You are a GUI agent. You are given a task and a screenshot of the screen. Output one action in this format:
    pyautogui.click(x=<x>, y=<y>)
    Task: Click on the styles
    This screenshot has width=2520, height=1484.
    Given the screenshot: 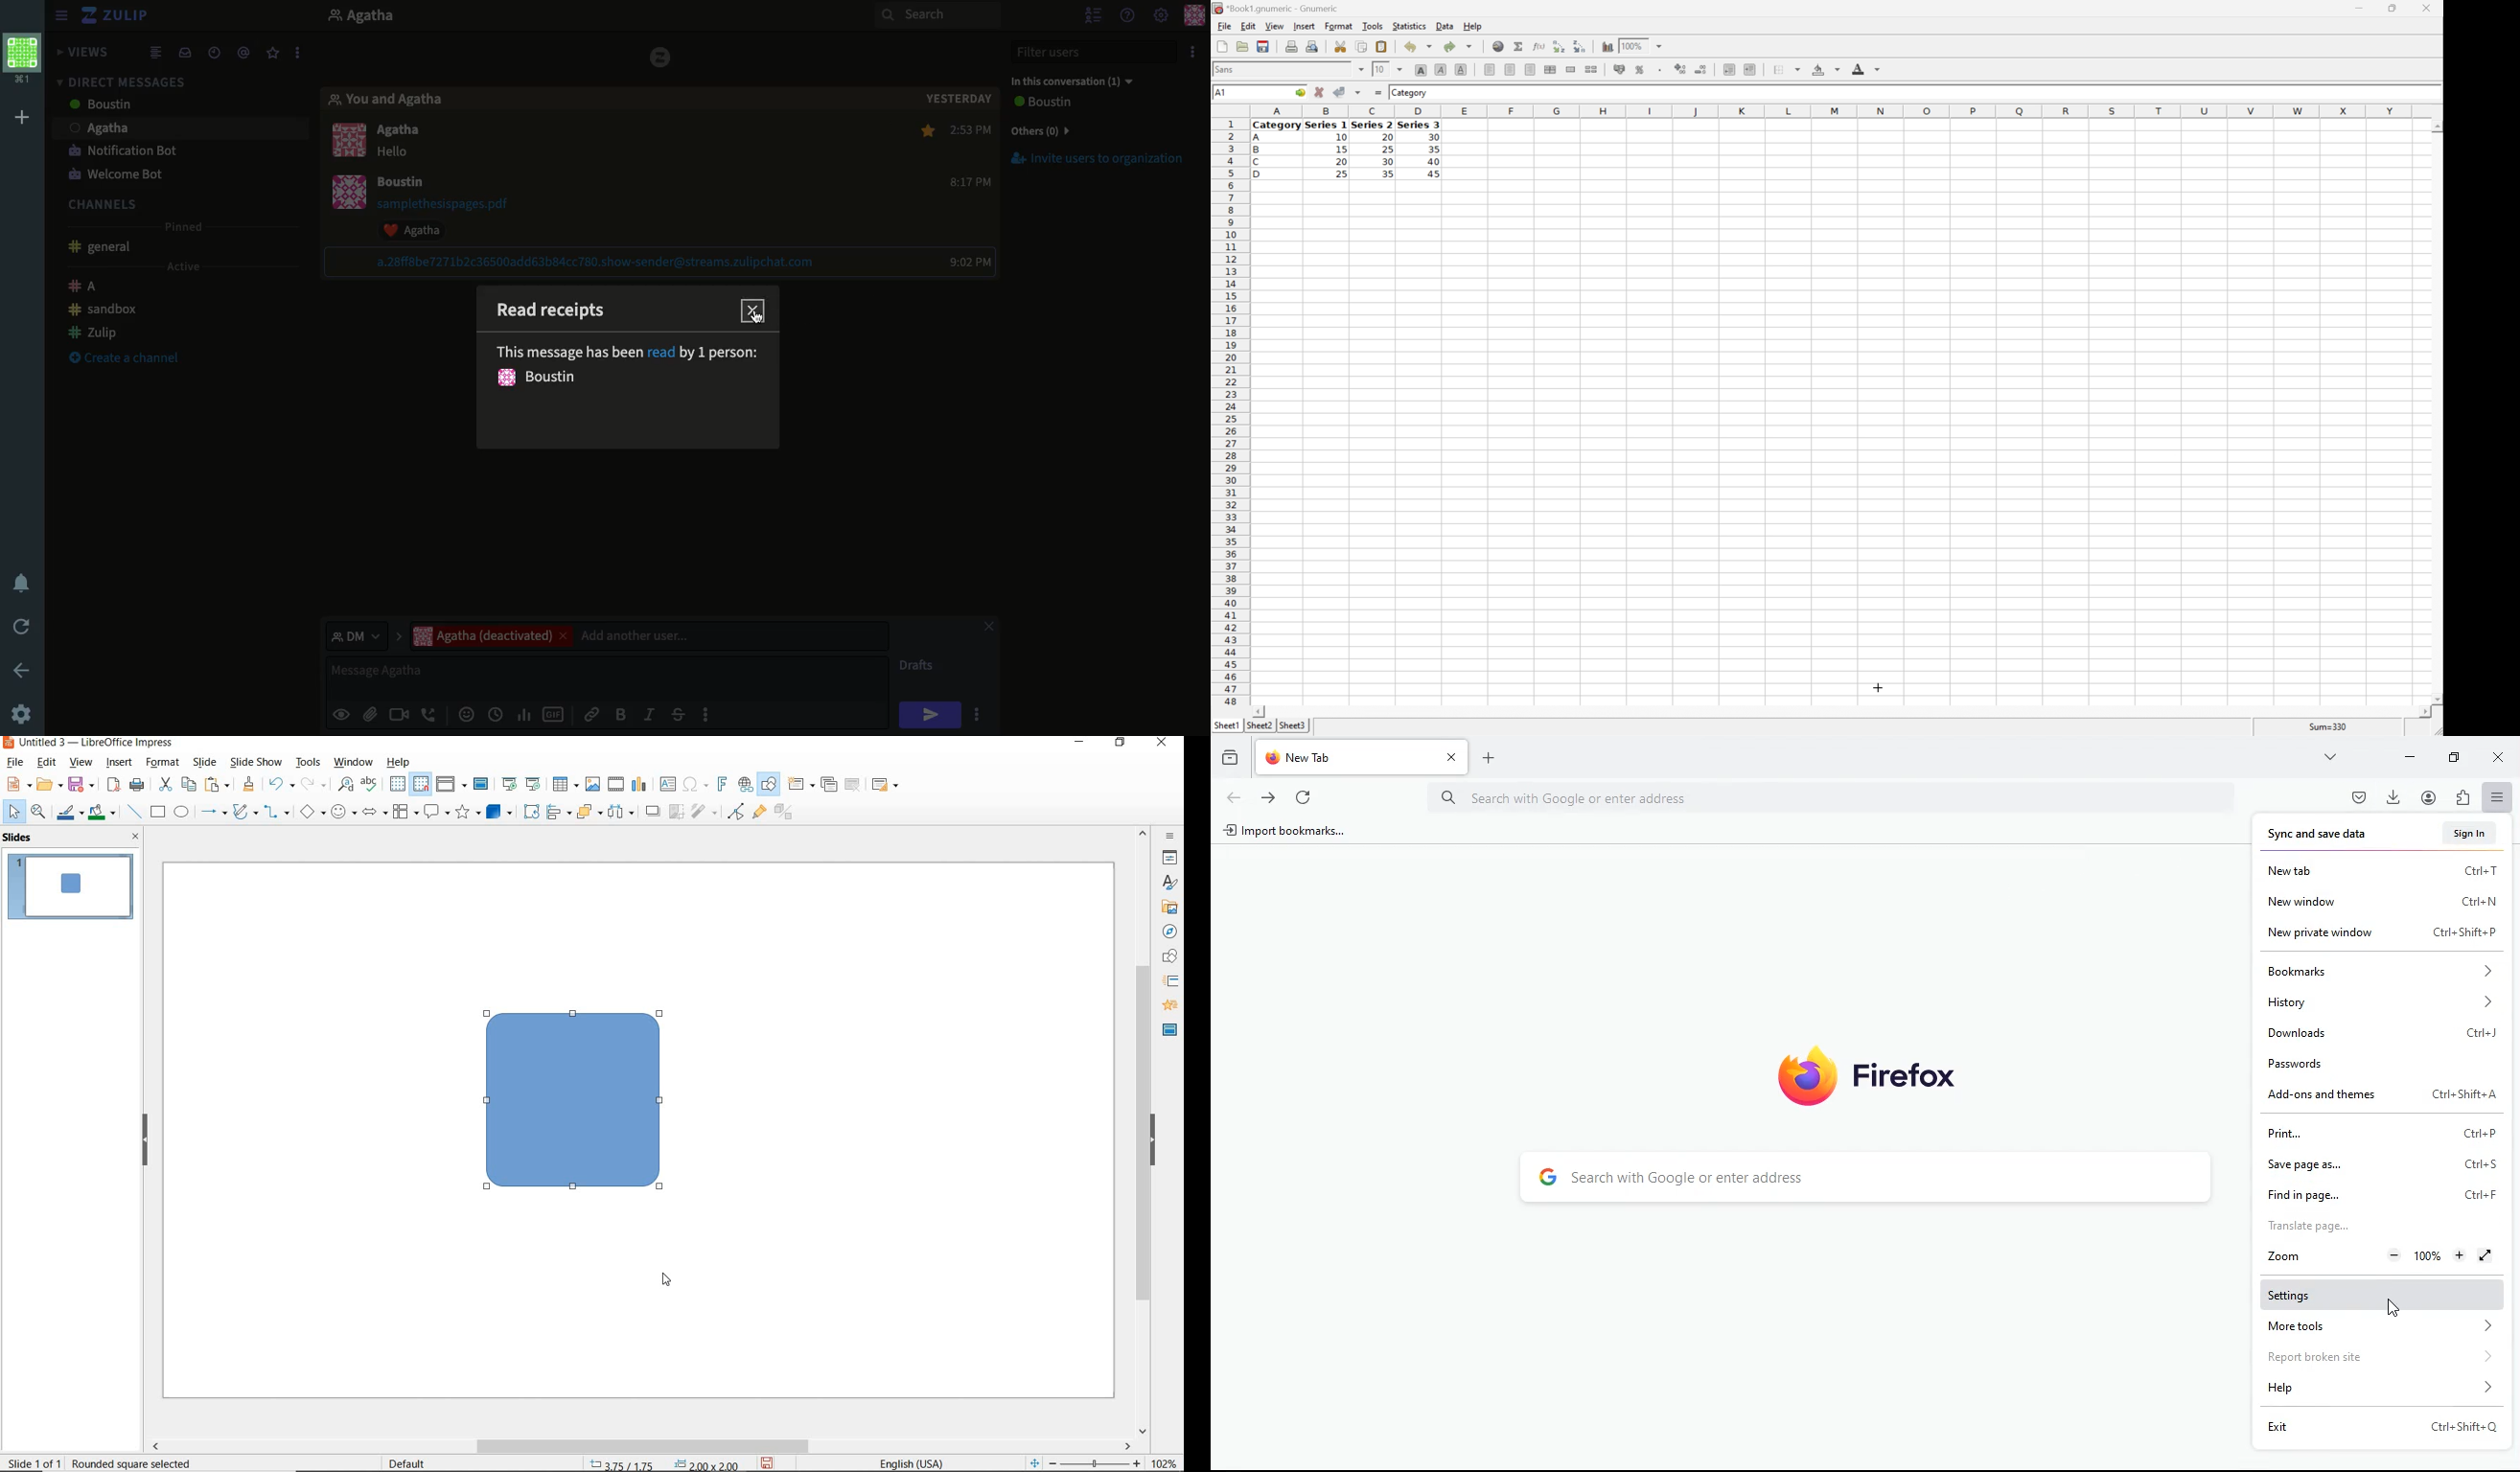 What is the action you would take?
    pyautogui.click(x=1171, y=883)
    